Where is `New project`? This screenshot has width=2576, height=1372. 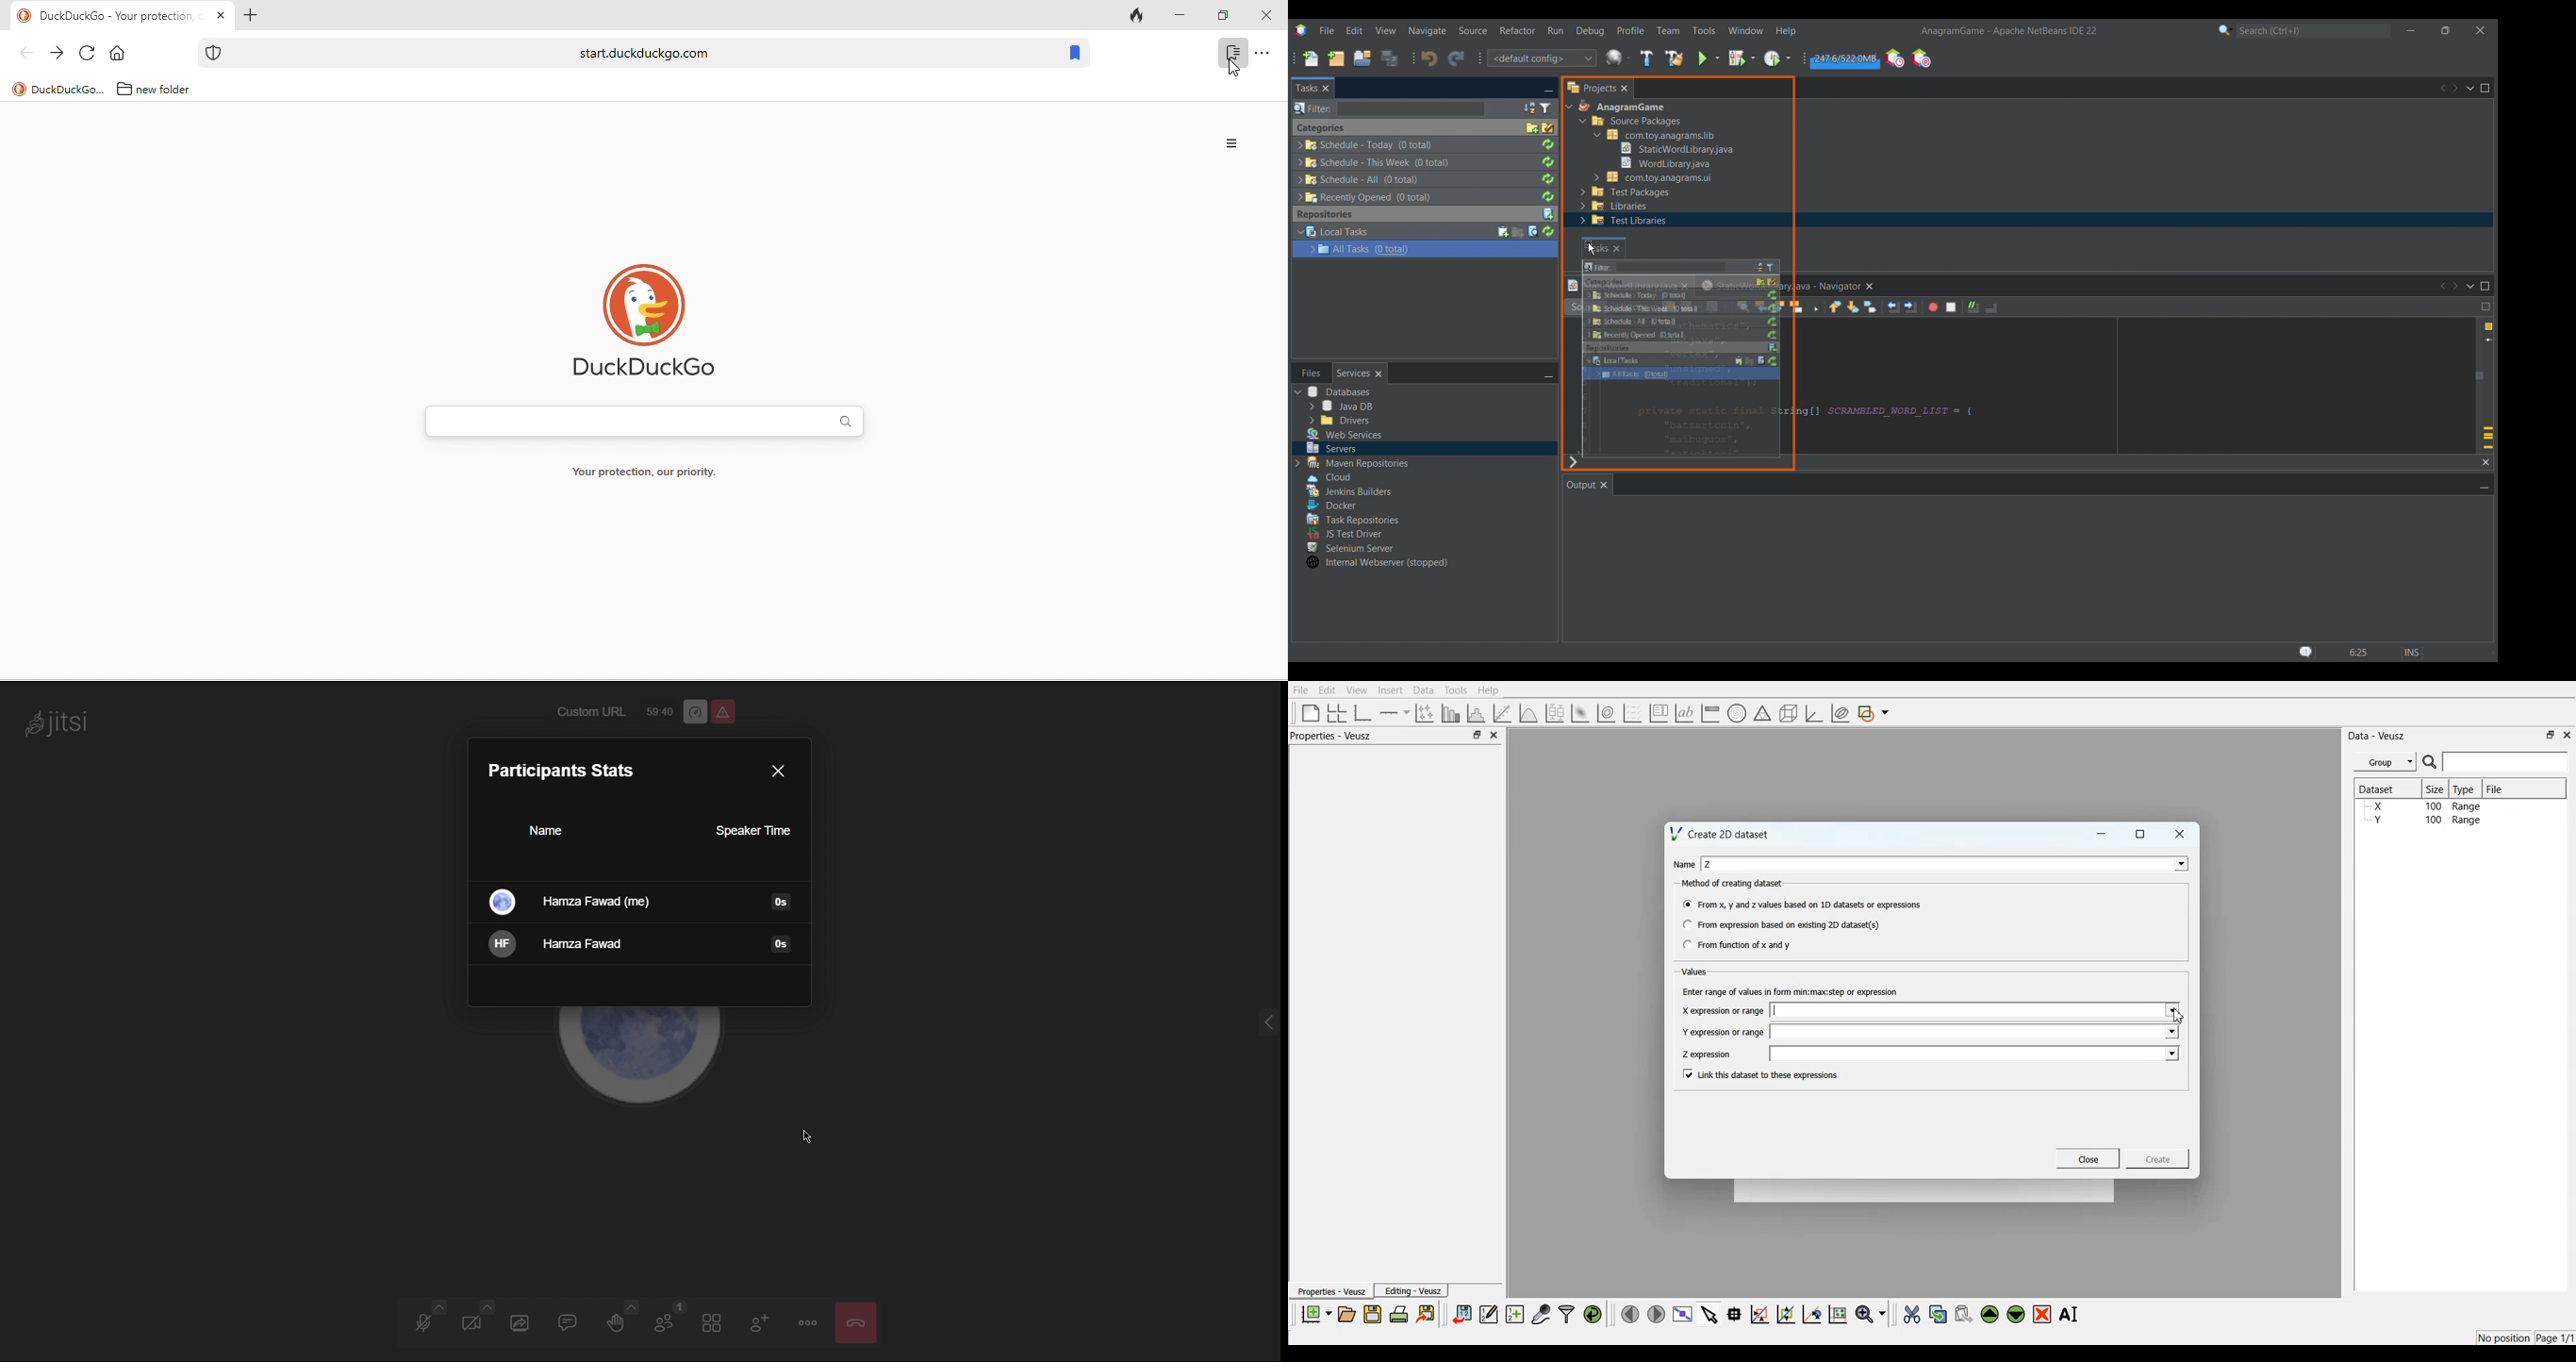 New project is located at coordinates (1335, 59).